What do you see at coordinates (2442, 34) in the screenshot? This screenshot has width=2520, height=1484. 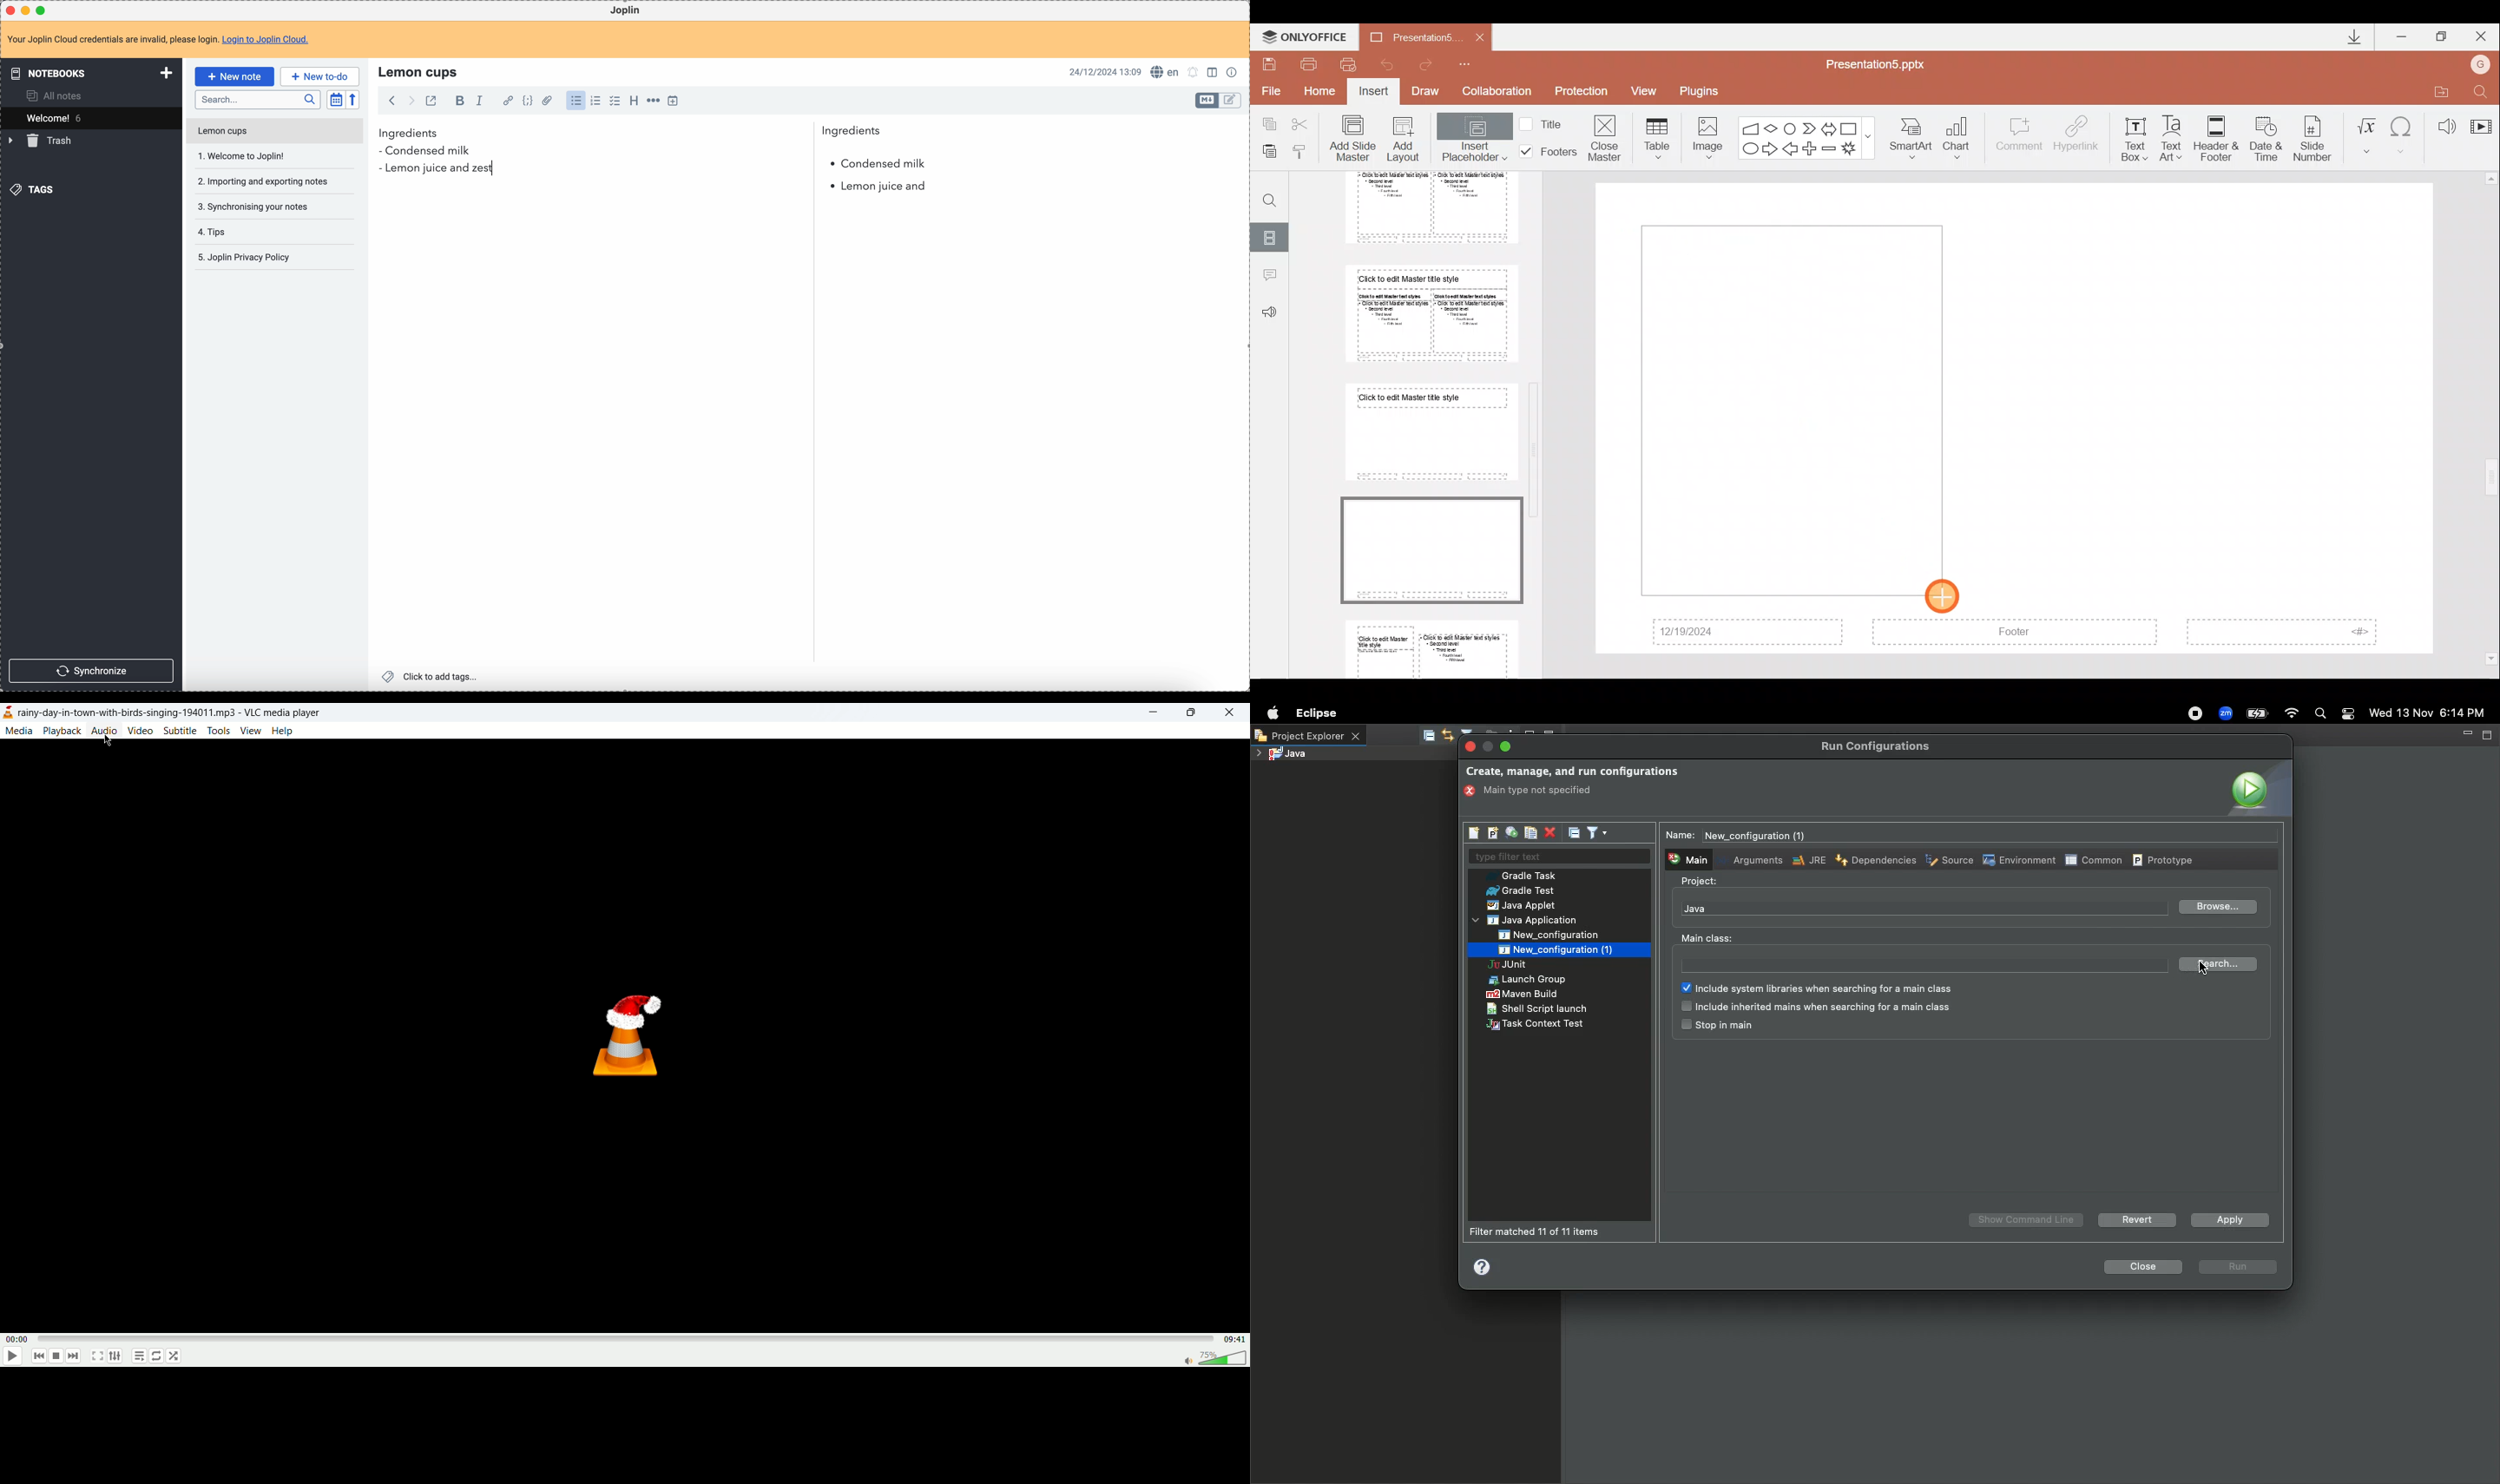 I see `Maximize` at bounding box center [2442, 34].